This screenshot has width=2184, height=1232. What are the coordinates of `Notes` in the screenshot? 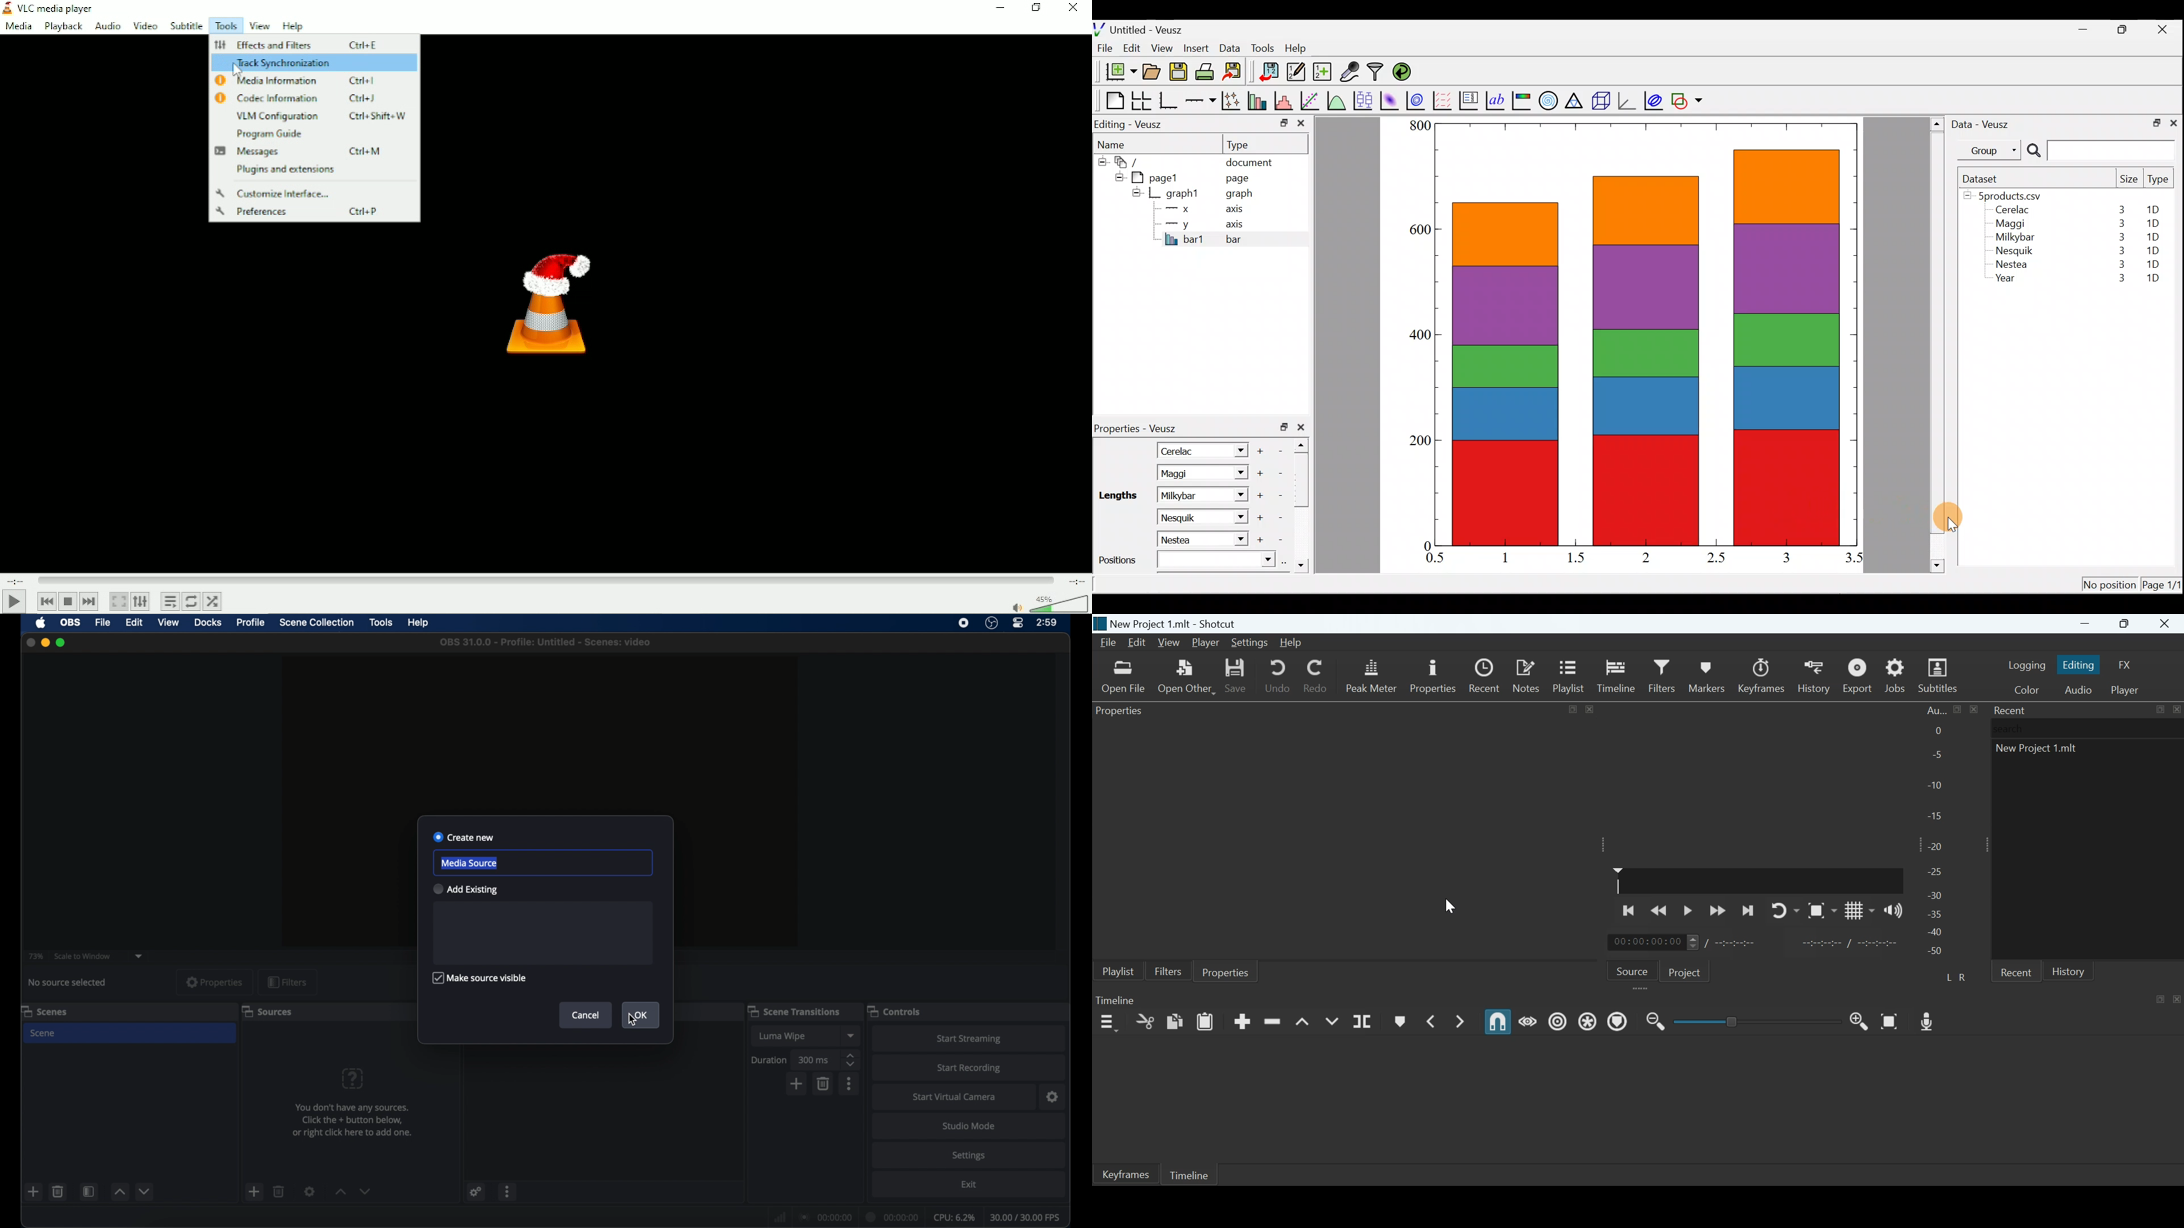 It's located at (1528, 675).